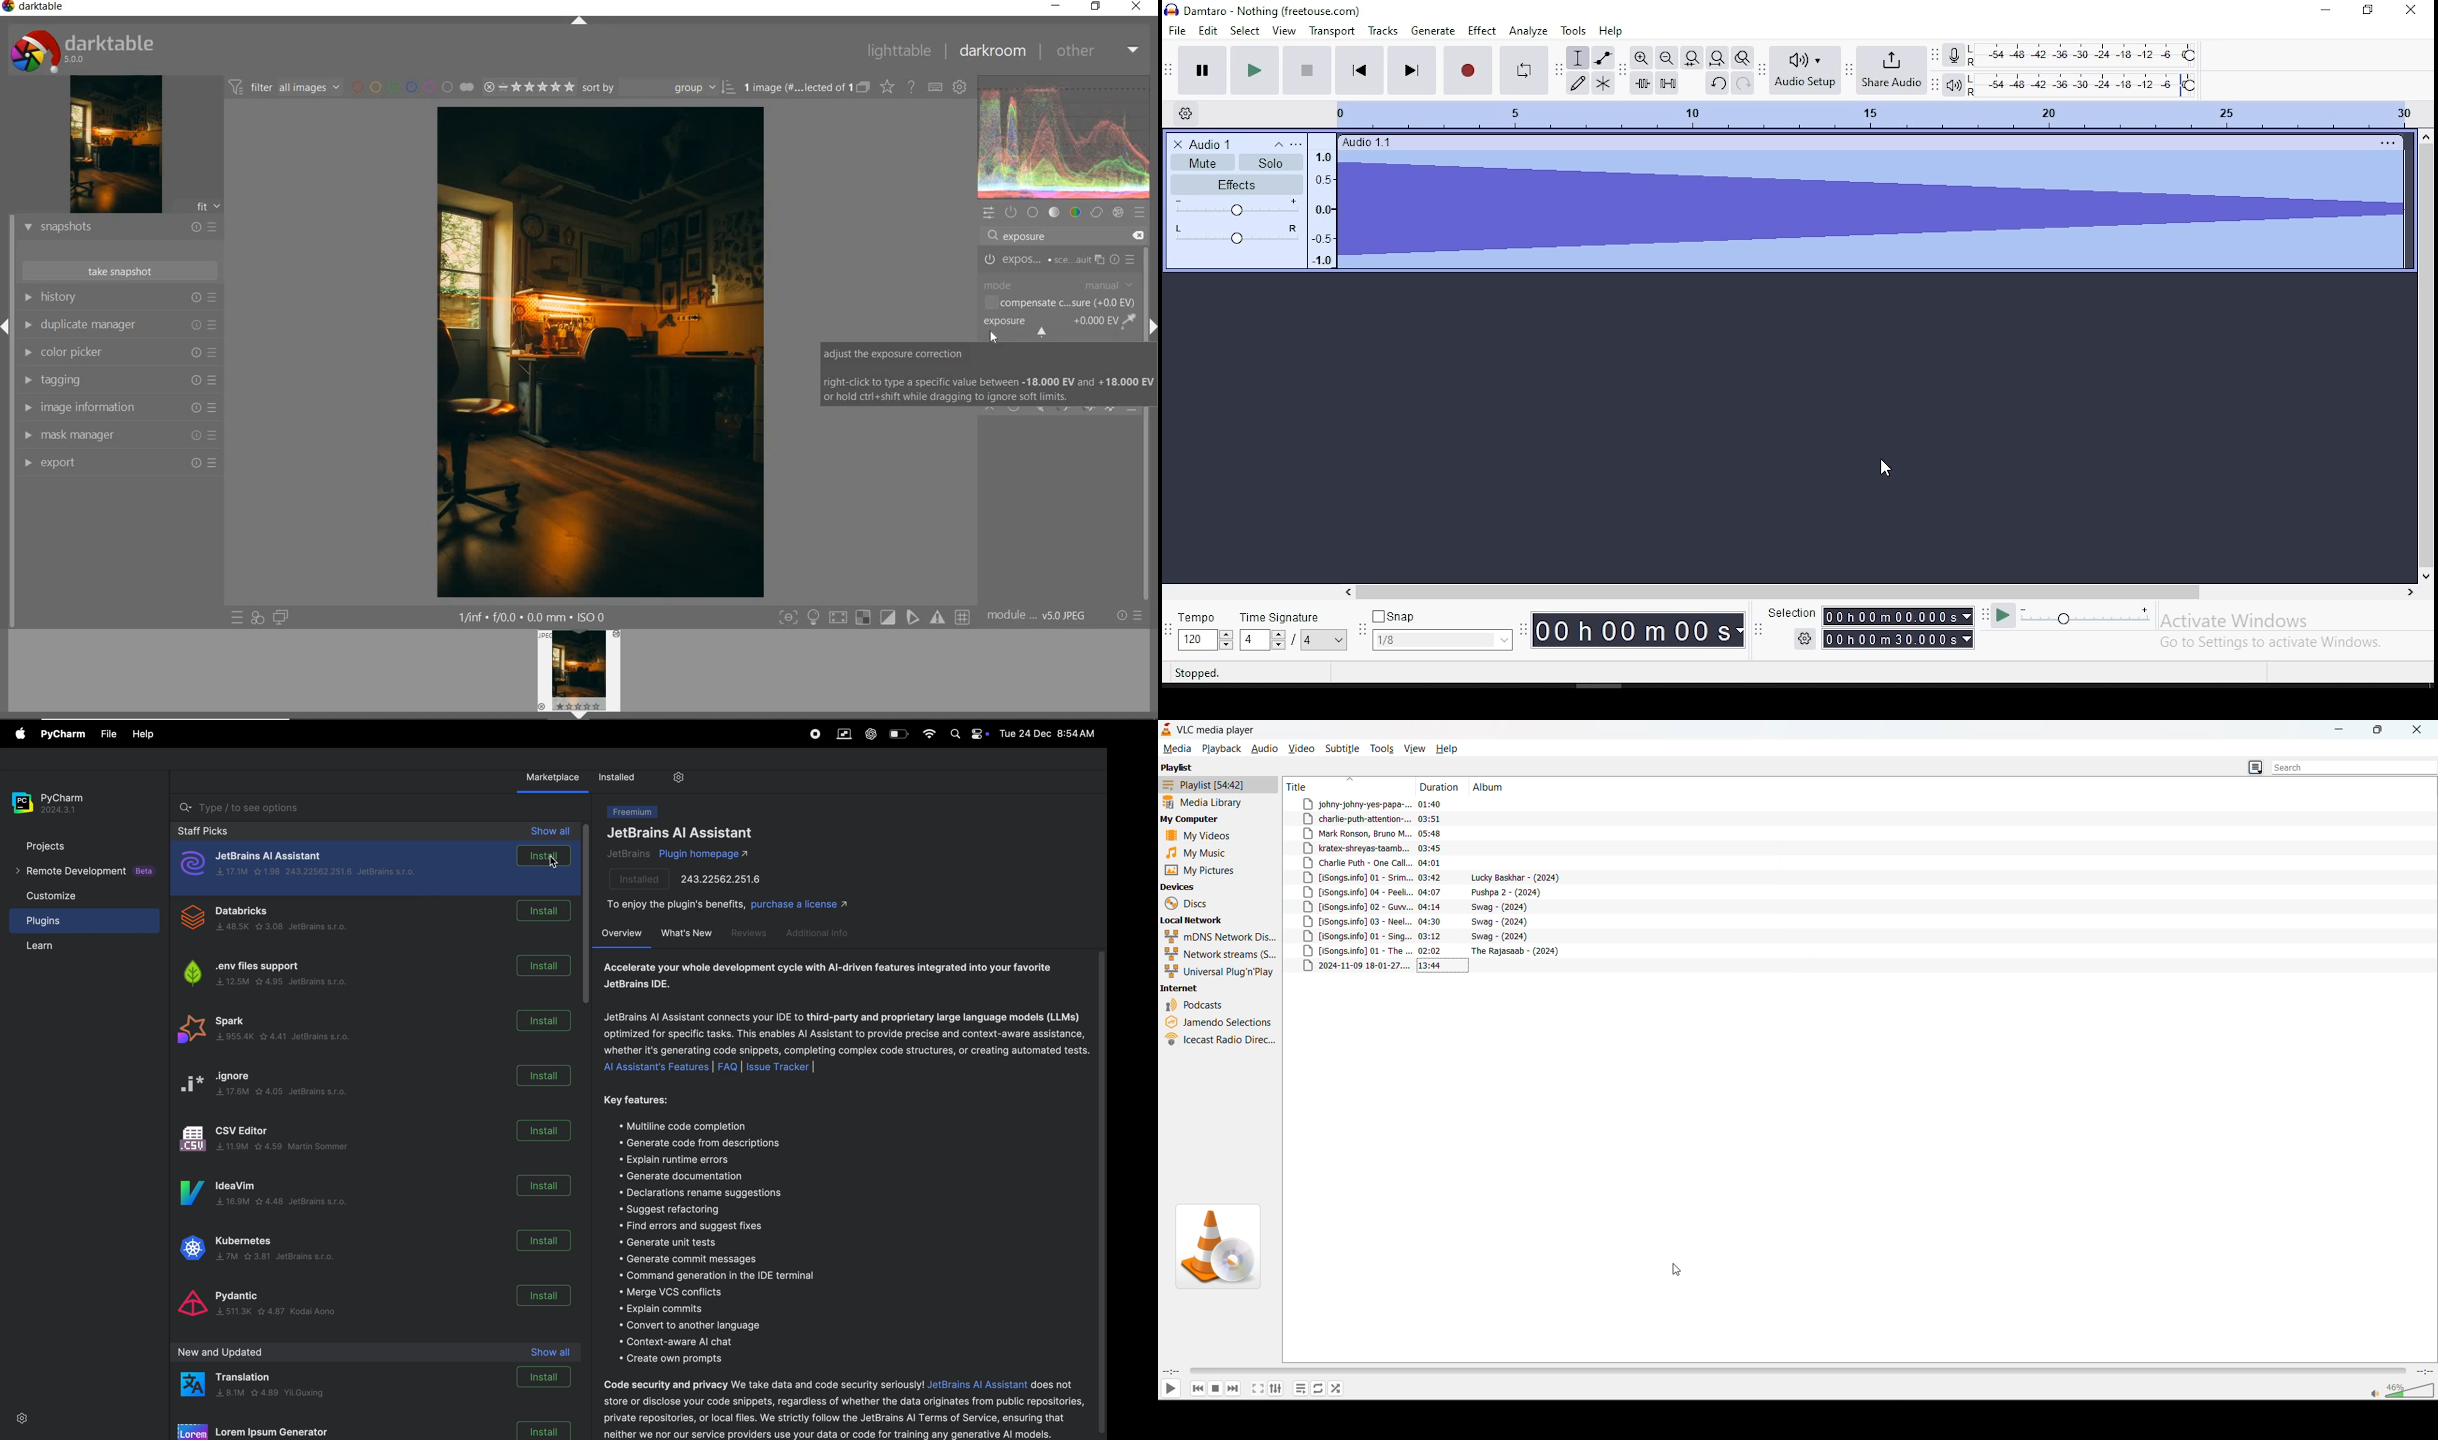  What do you see at coordinates (1193, 919) in the screenshot?
I see `local network` at bounding box center [1193, 919].